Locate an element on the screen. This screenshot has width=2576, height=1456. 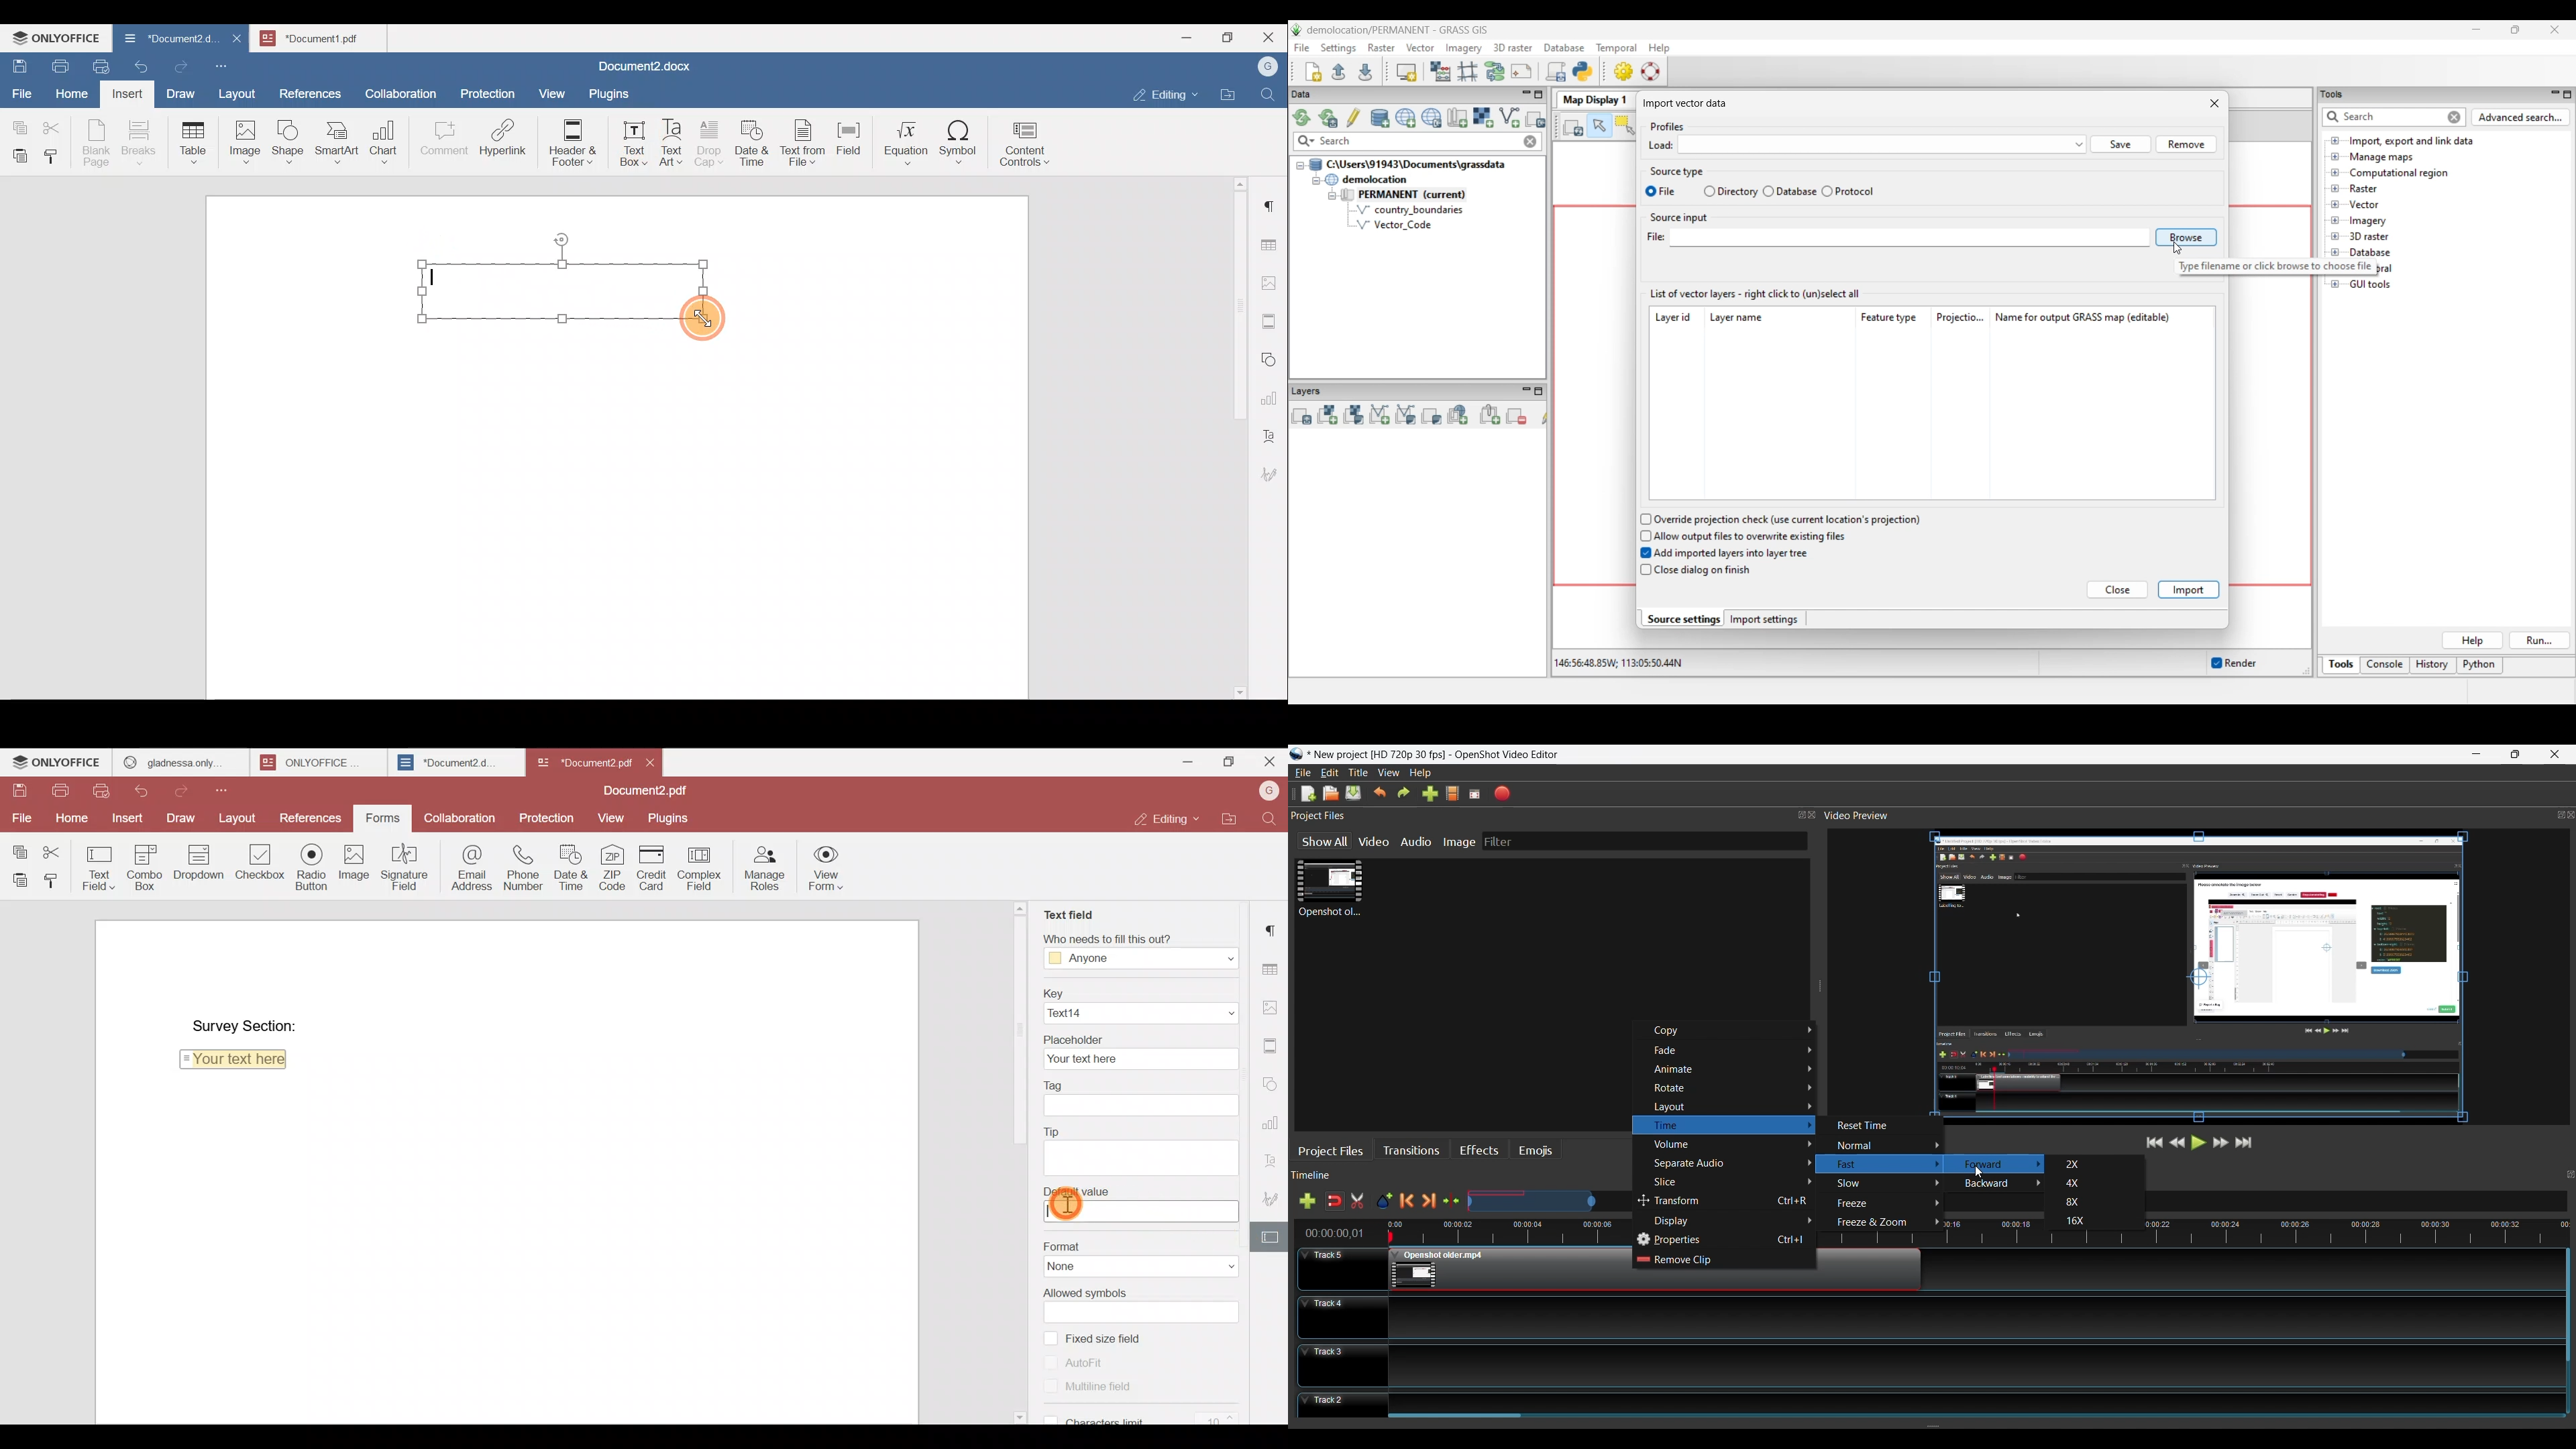
Normal is located at coordinates (1886, 1146).